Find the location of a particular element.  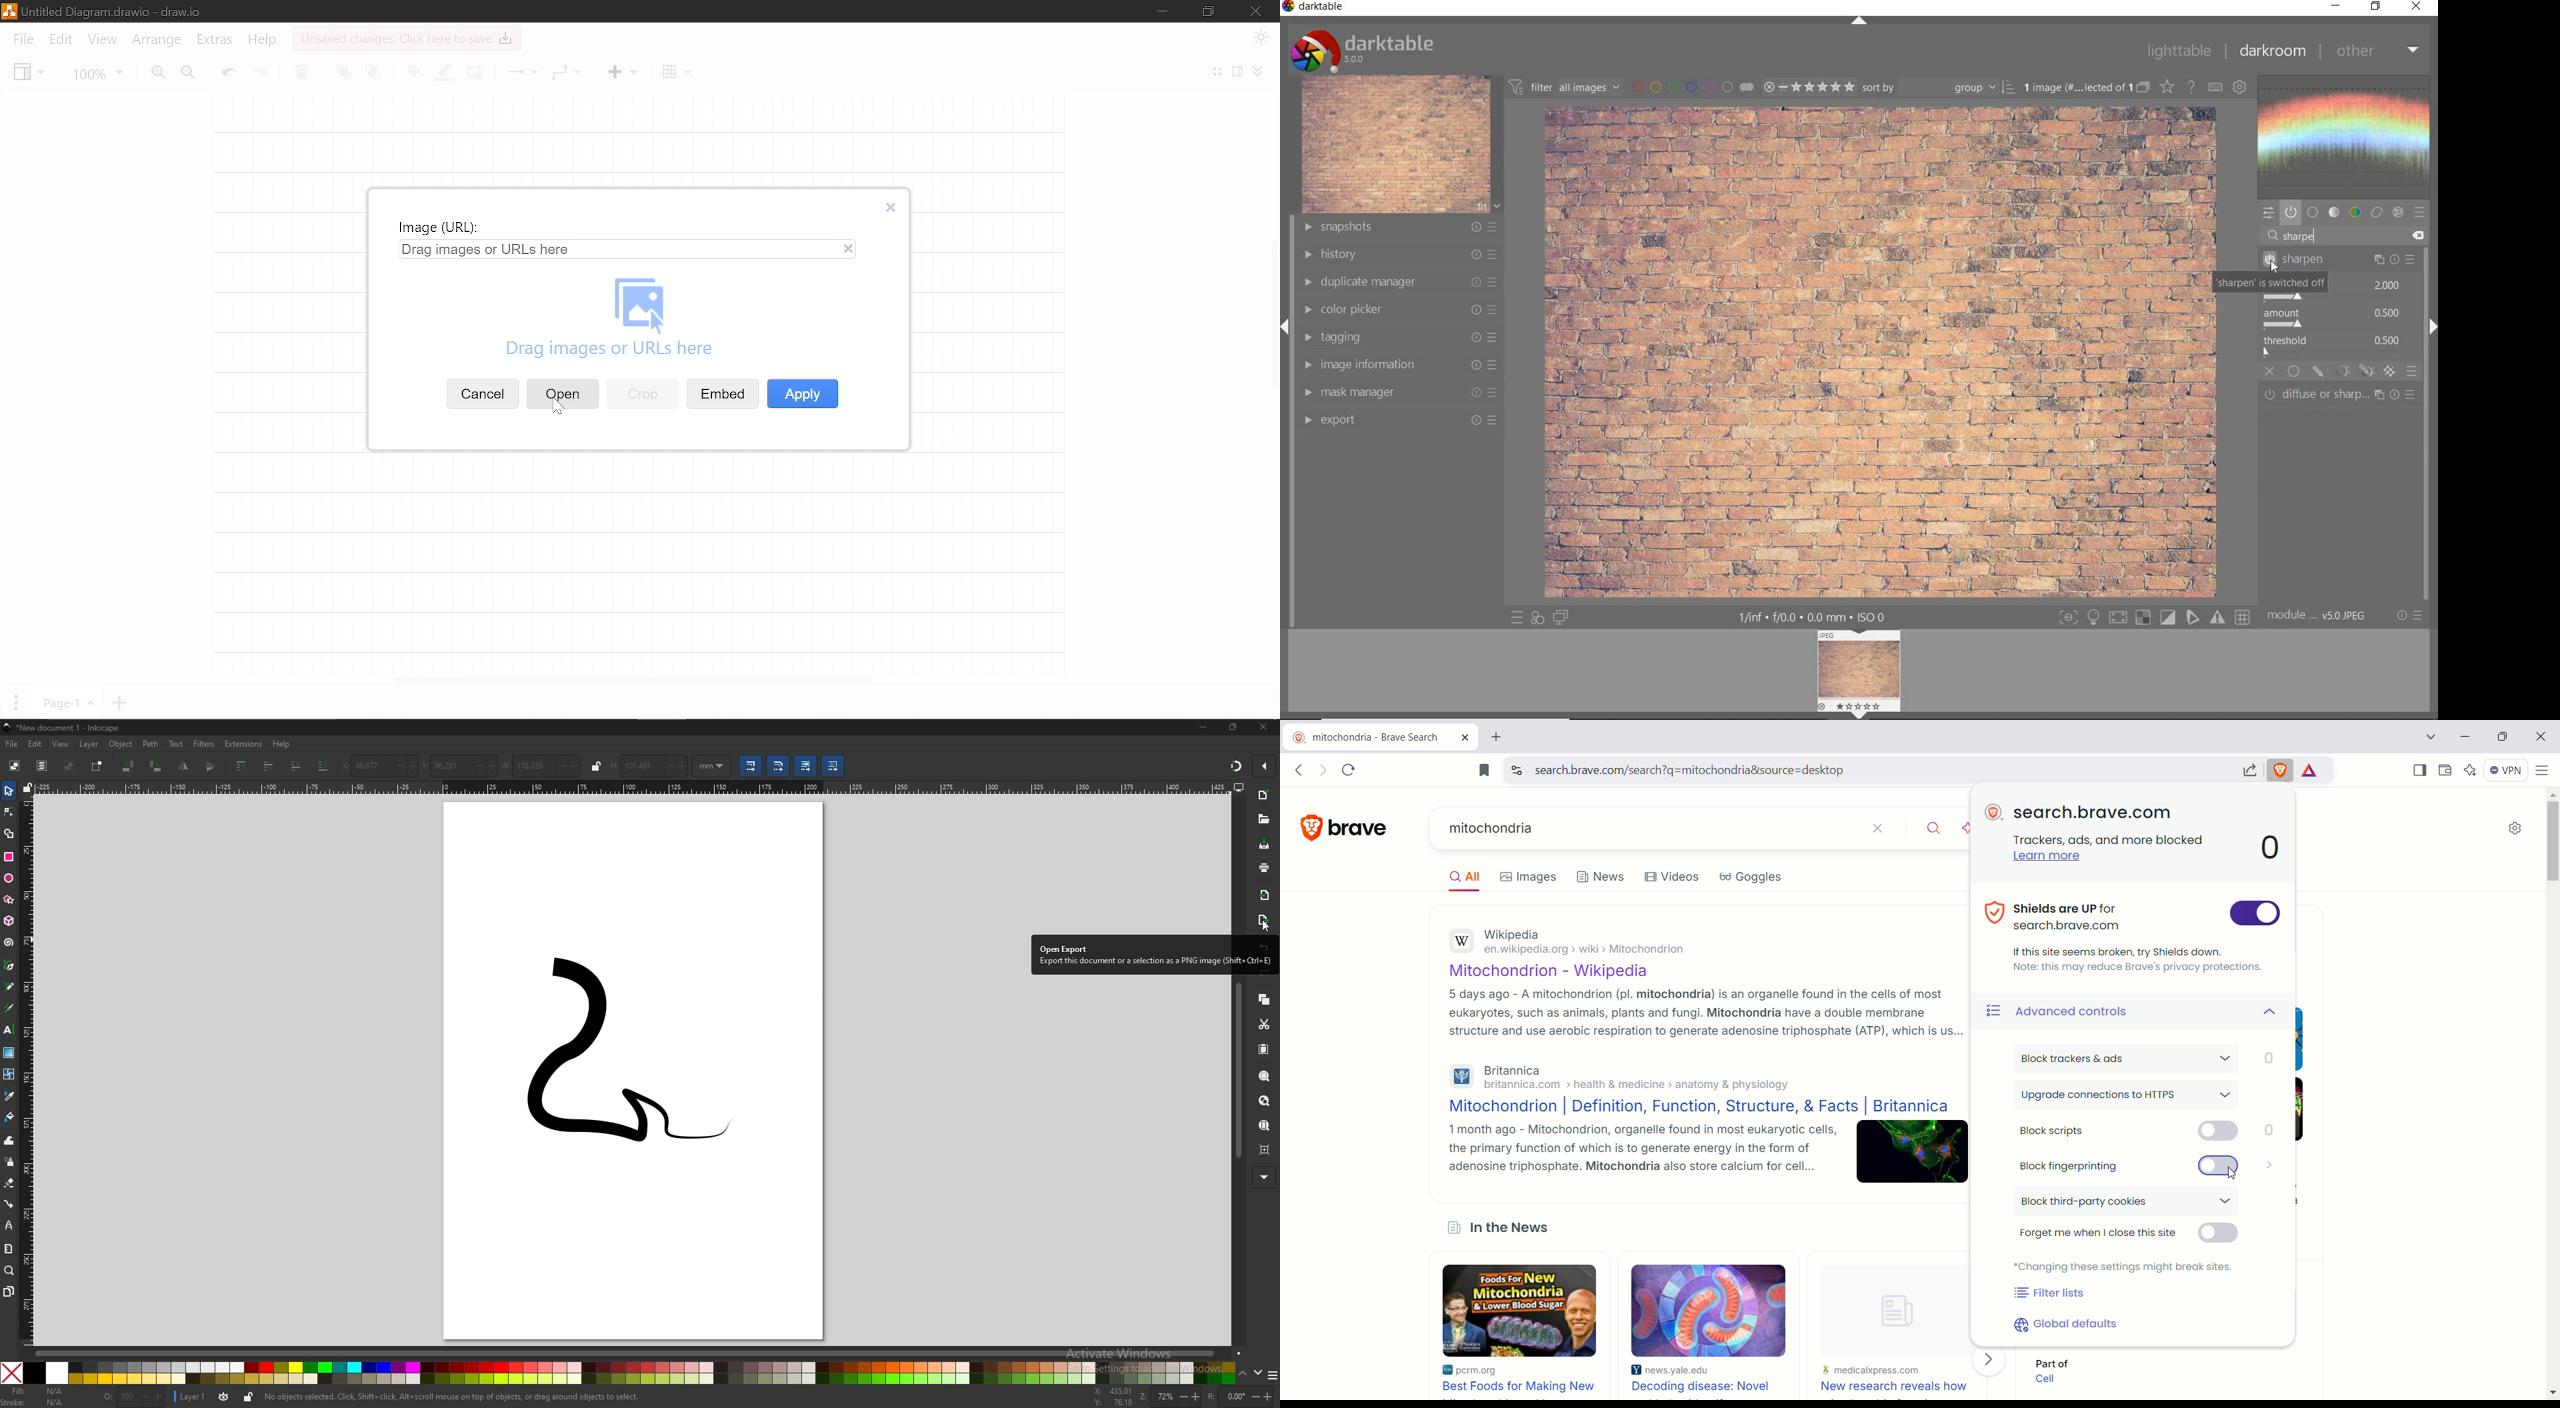

Arrange is located at coordinates (154, 41).